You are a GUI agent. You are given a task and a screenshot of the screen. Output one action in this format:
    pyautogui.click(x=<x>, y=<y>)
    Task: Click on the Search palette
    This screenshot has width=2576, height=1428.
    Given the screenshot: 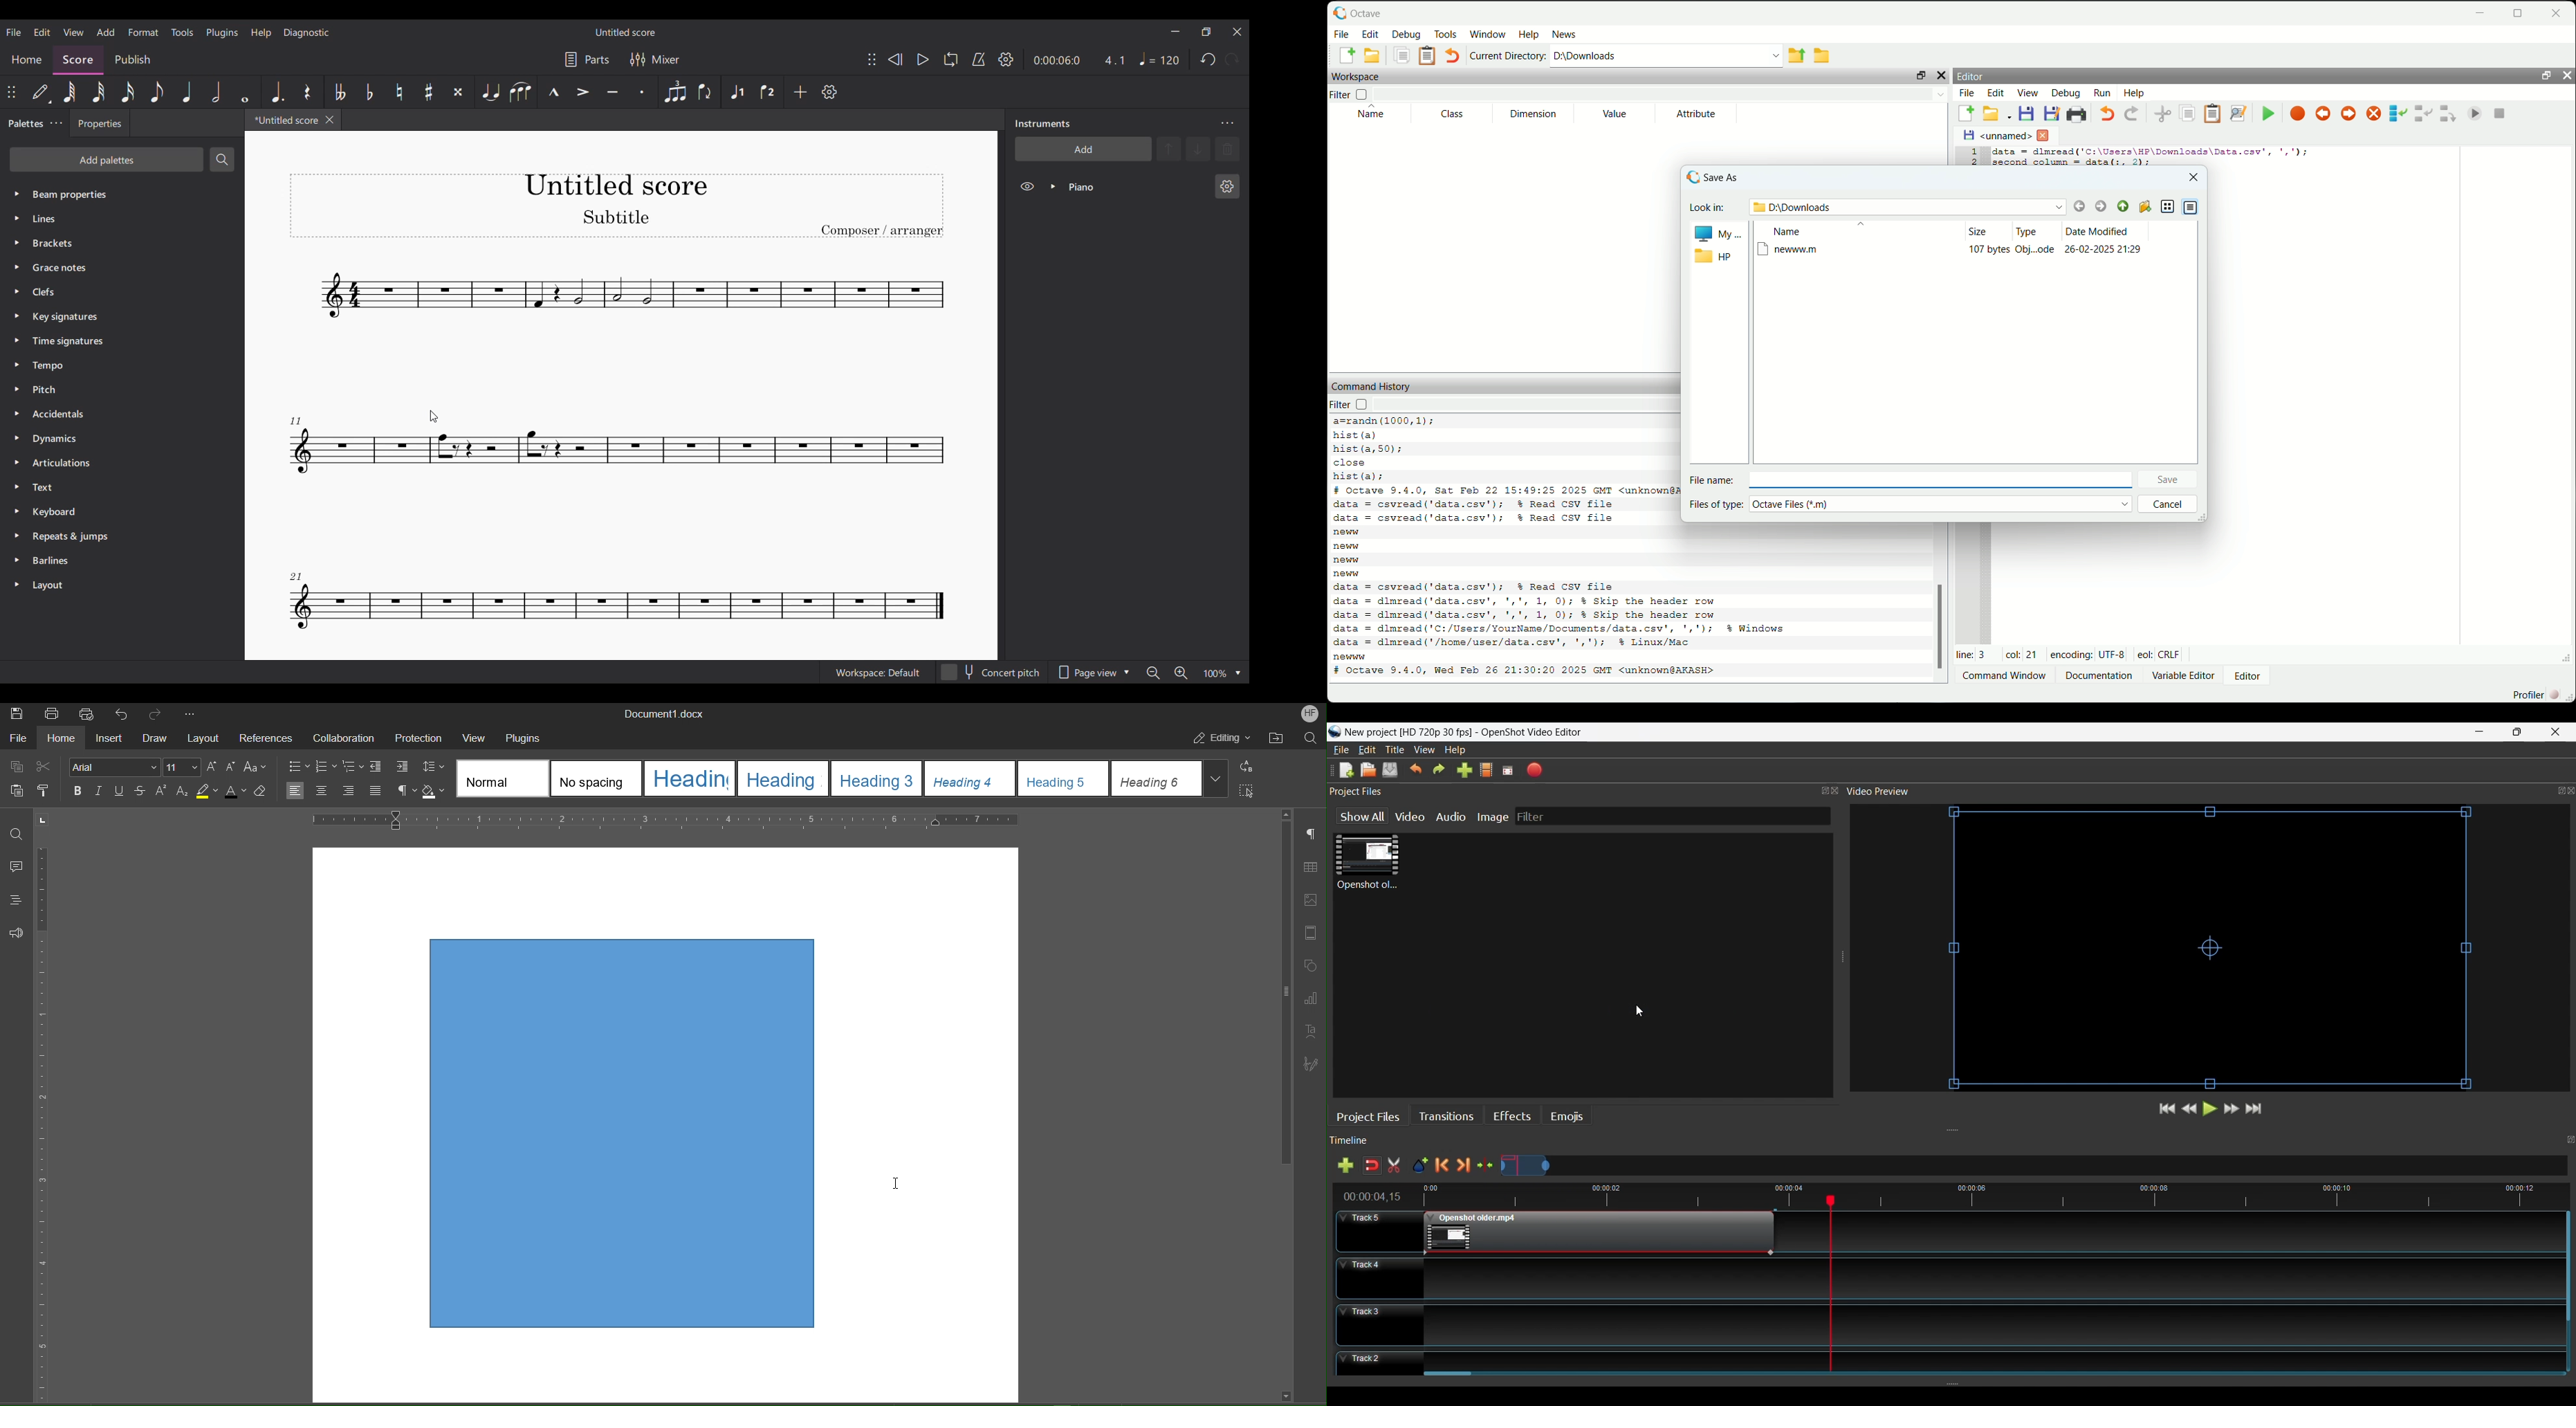 What is the action you would take?
    pyautogui.click(x=222, y=159)
    